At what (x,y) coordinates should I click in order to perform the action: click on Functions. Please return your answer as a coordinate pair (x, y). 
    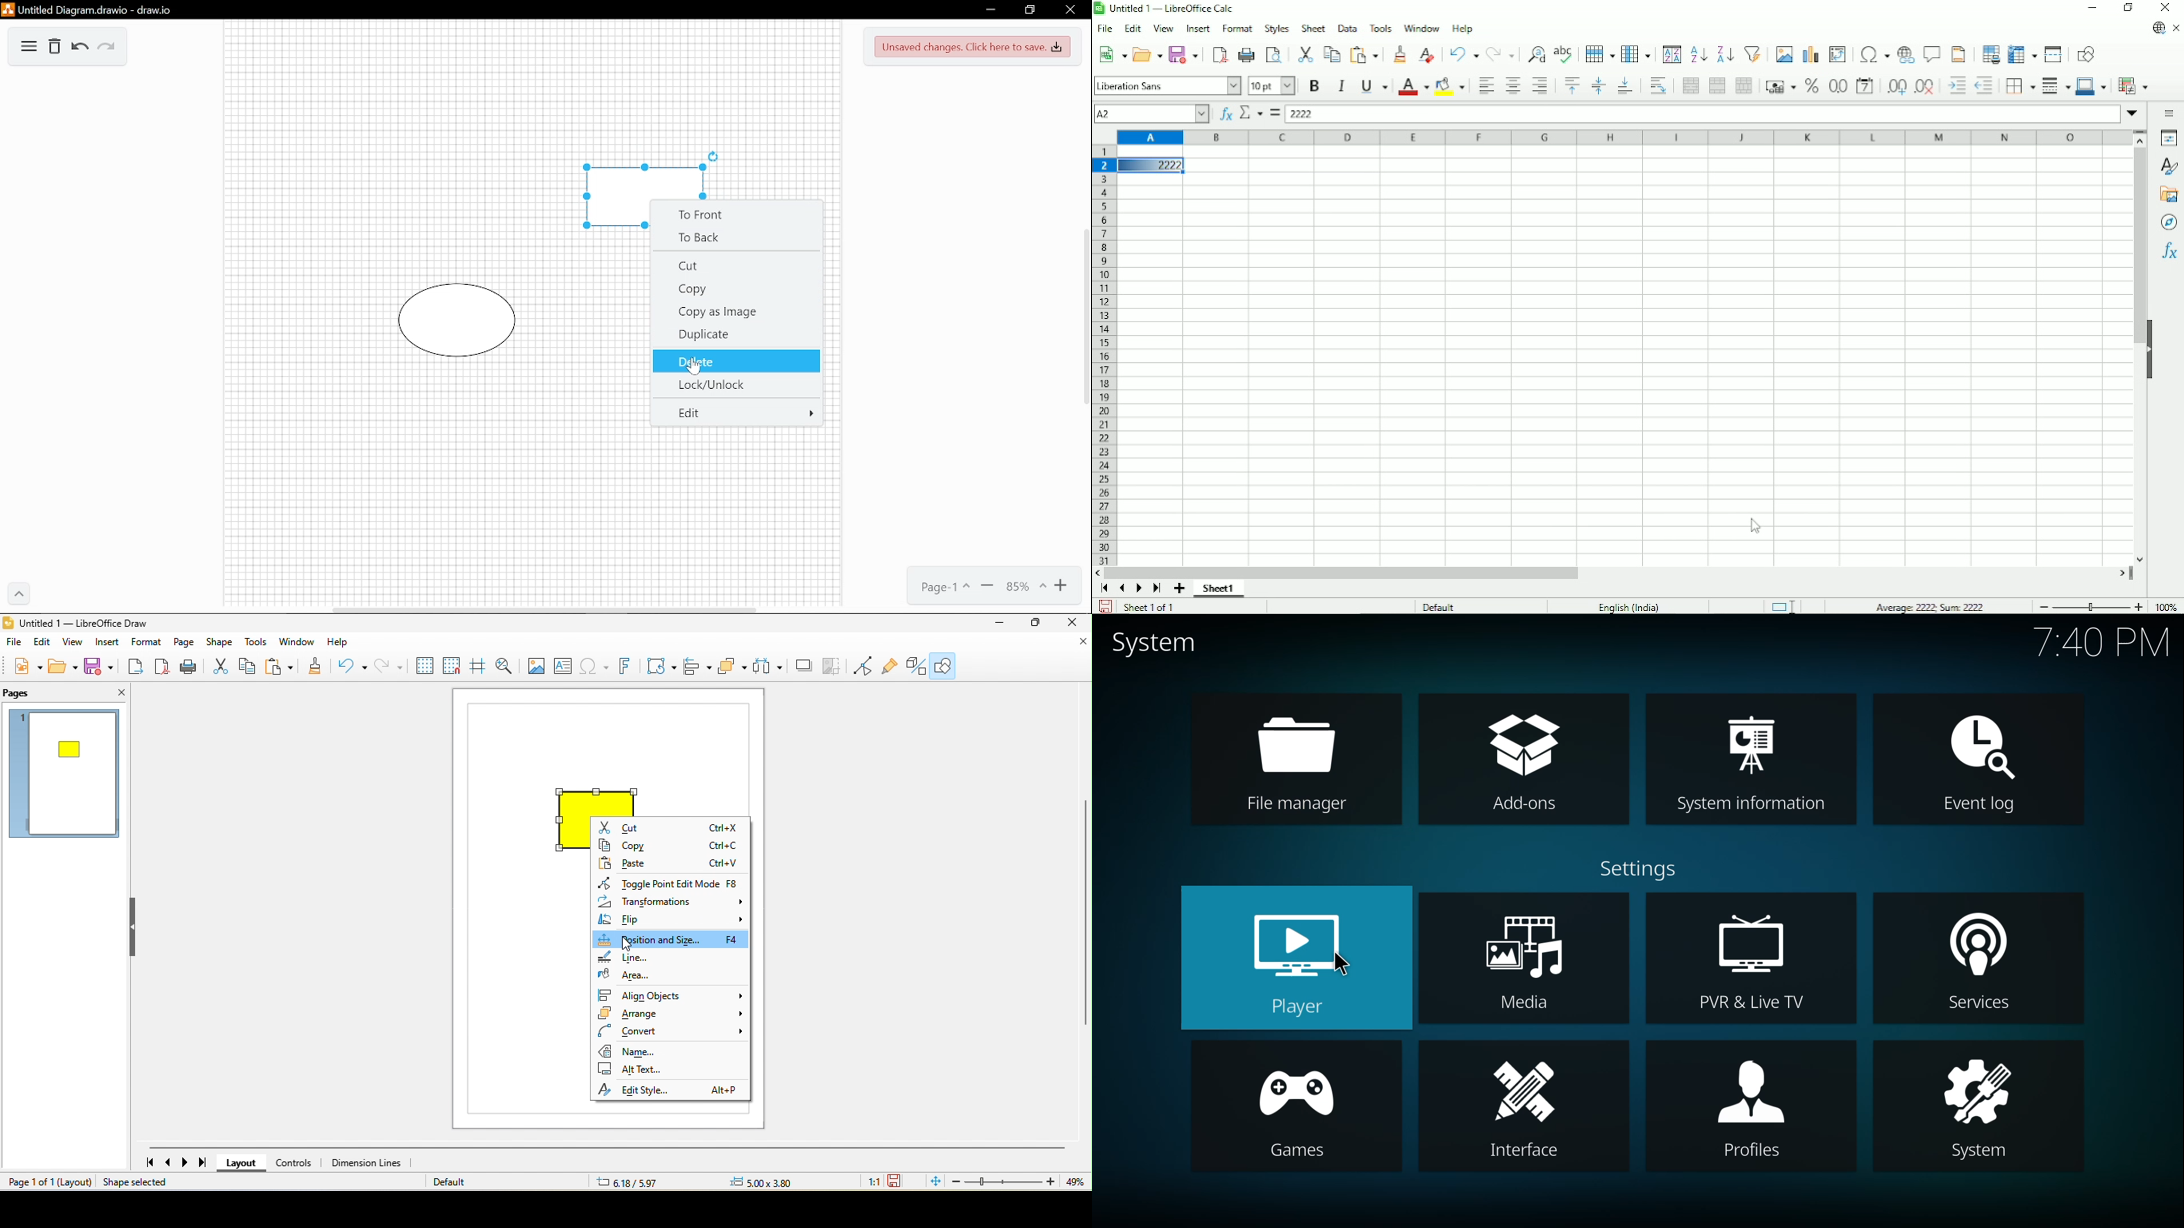
    Looking at the image, I should click on (2170, 251).